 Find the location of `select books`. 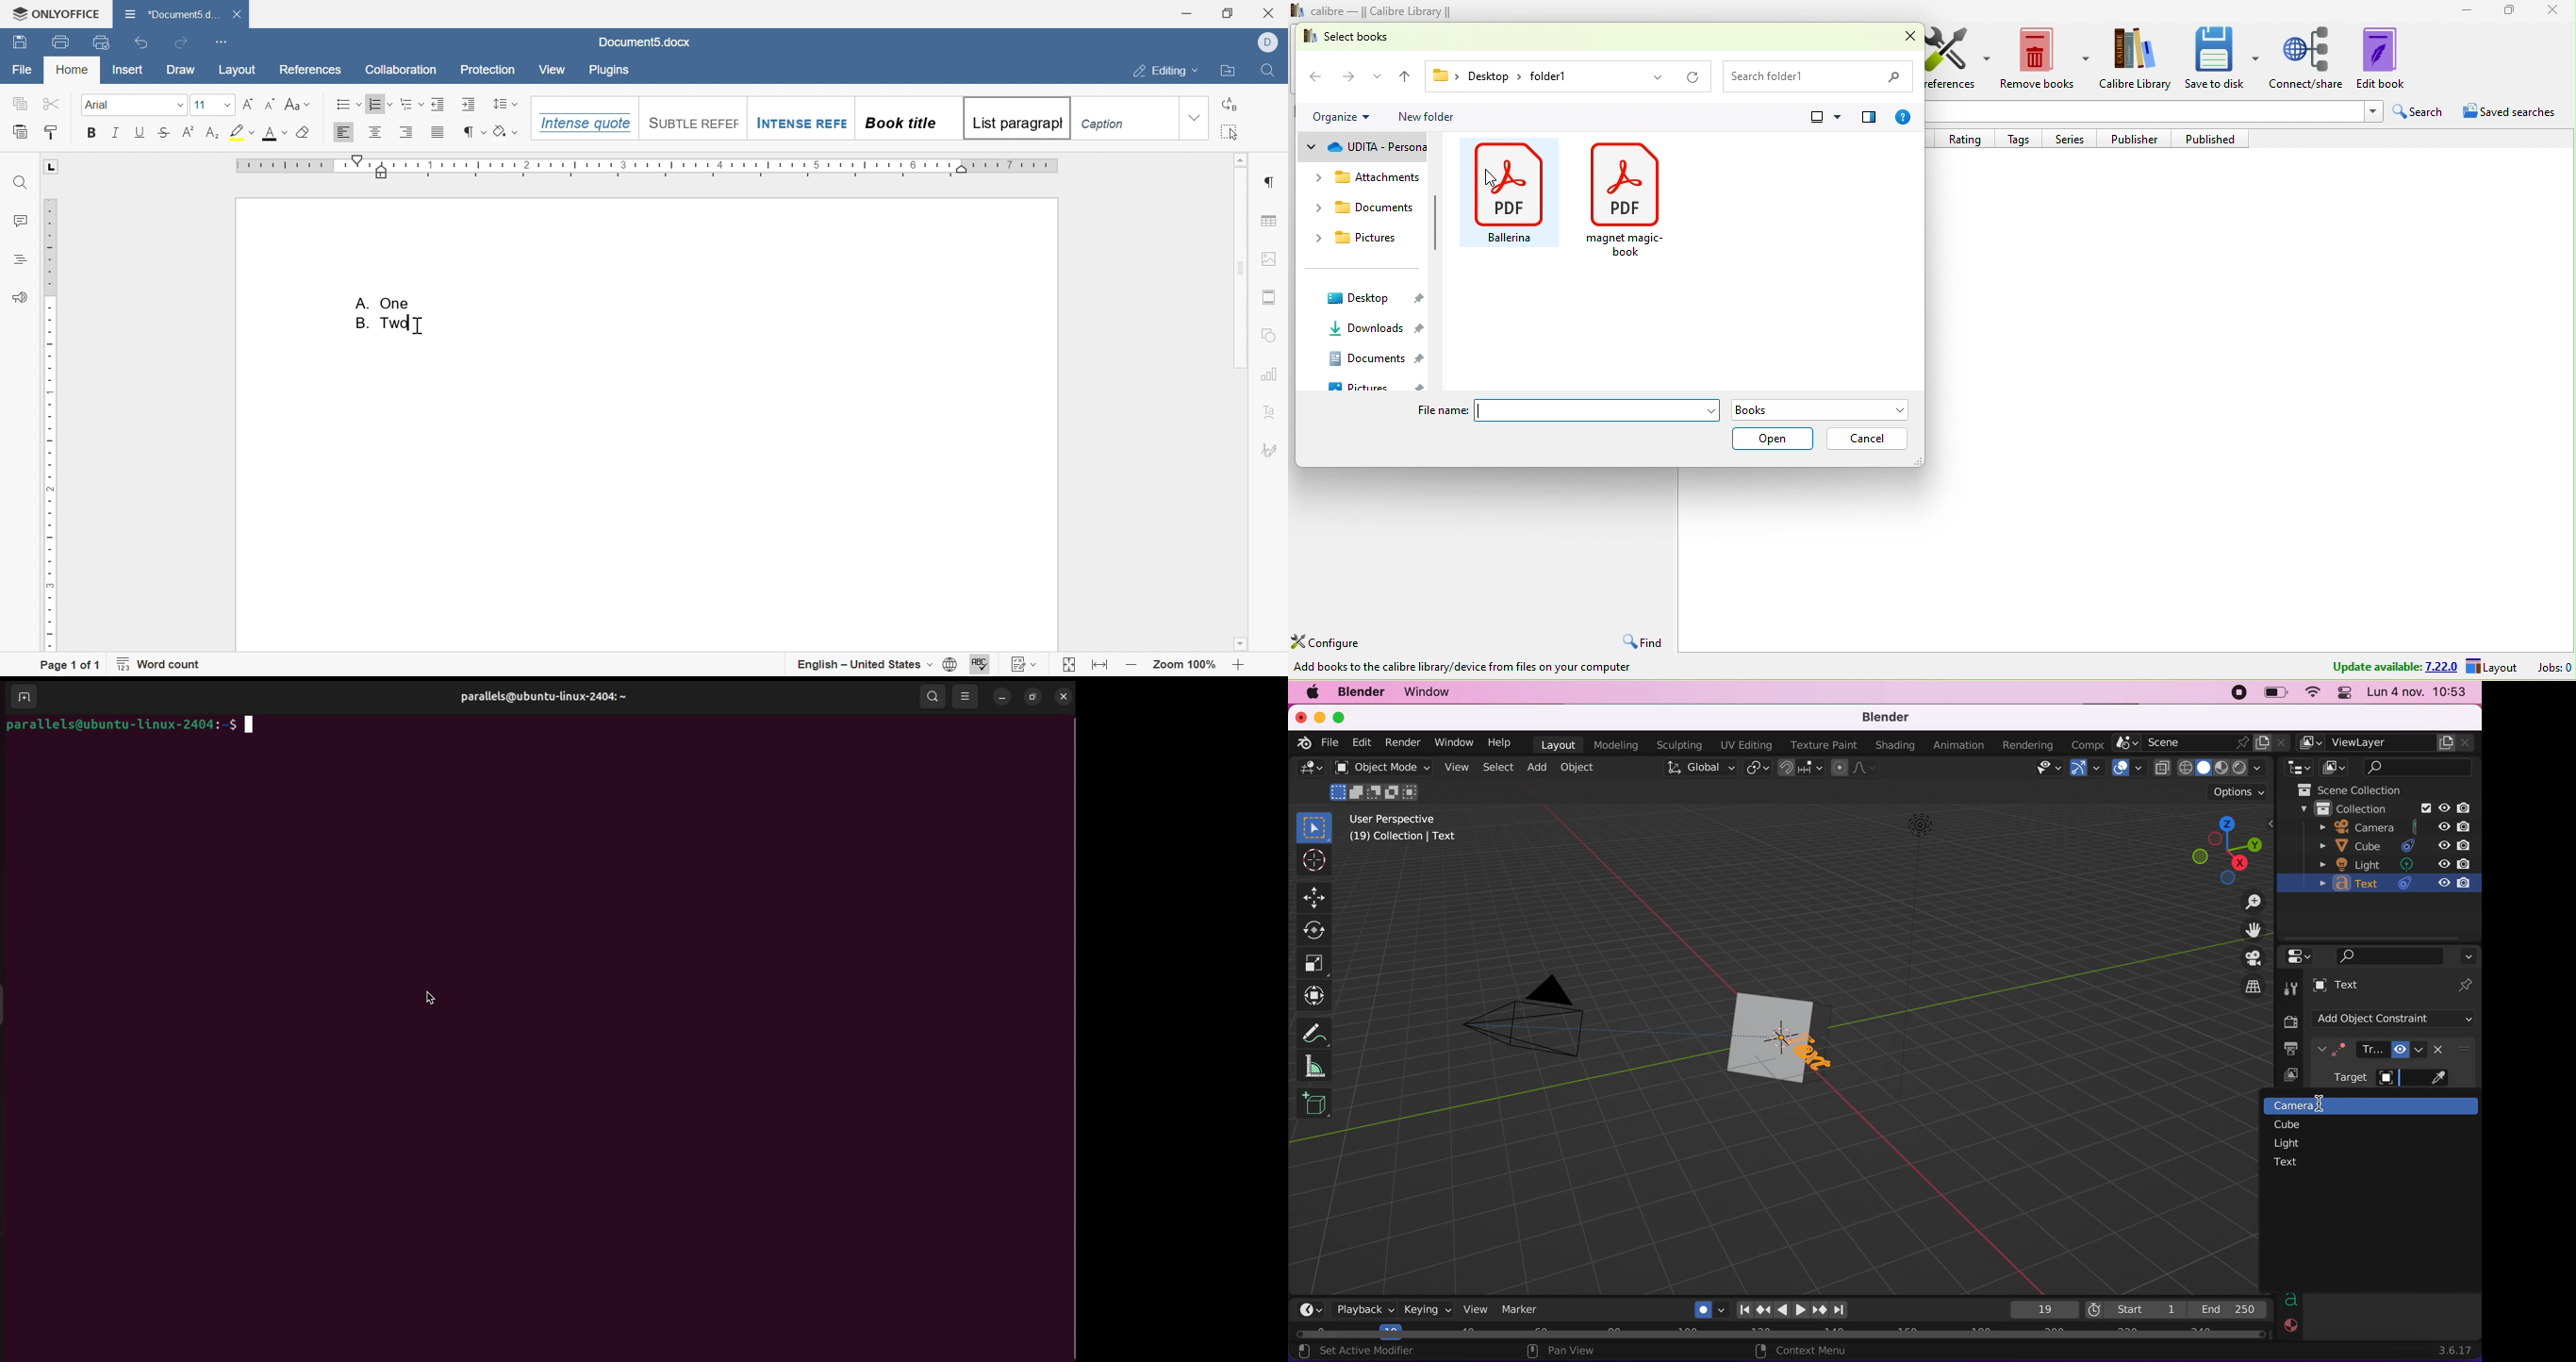

select books is located at coordinates (1370, 37).